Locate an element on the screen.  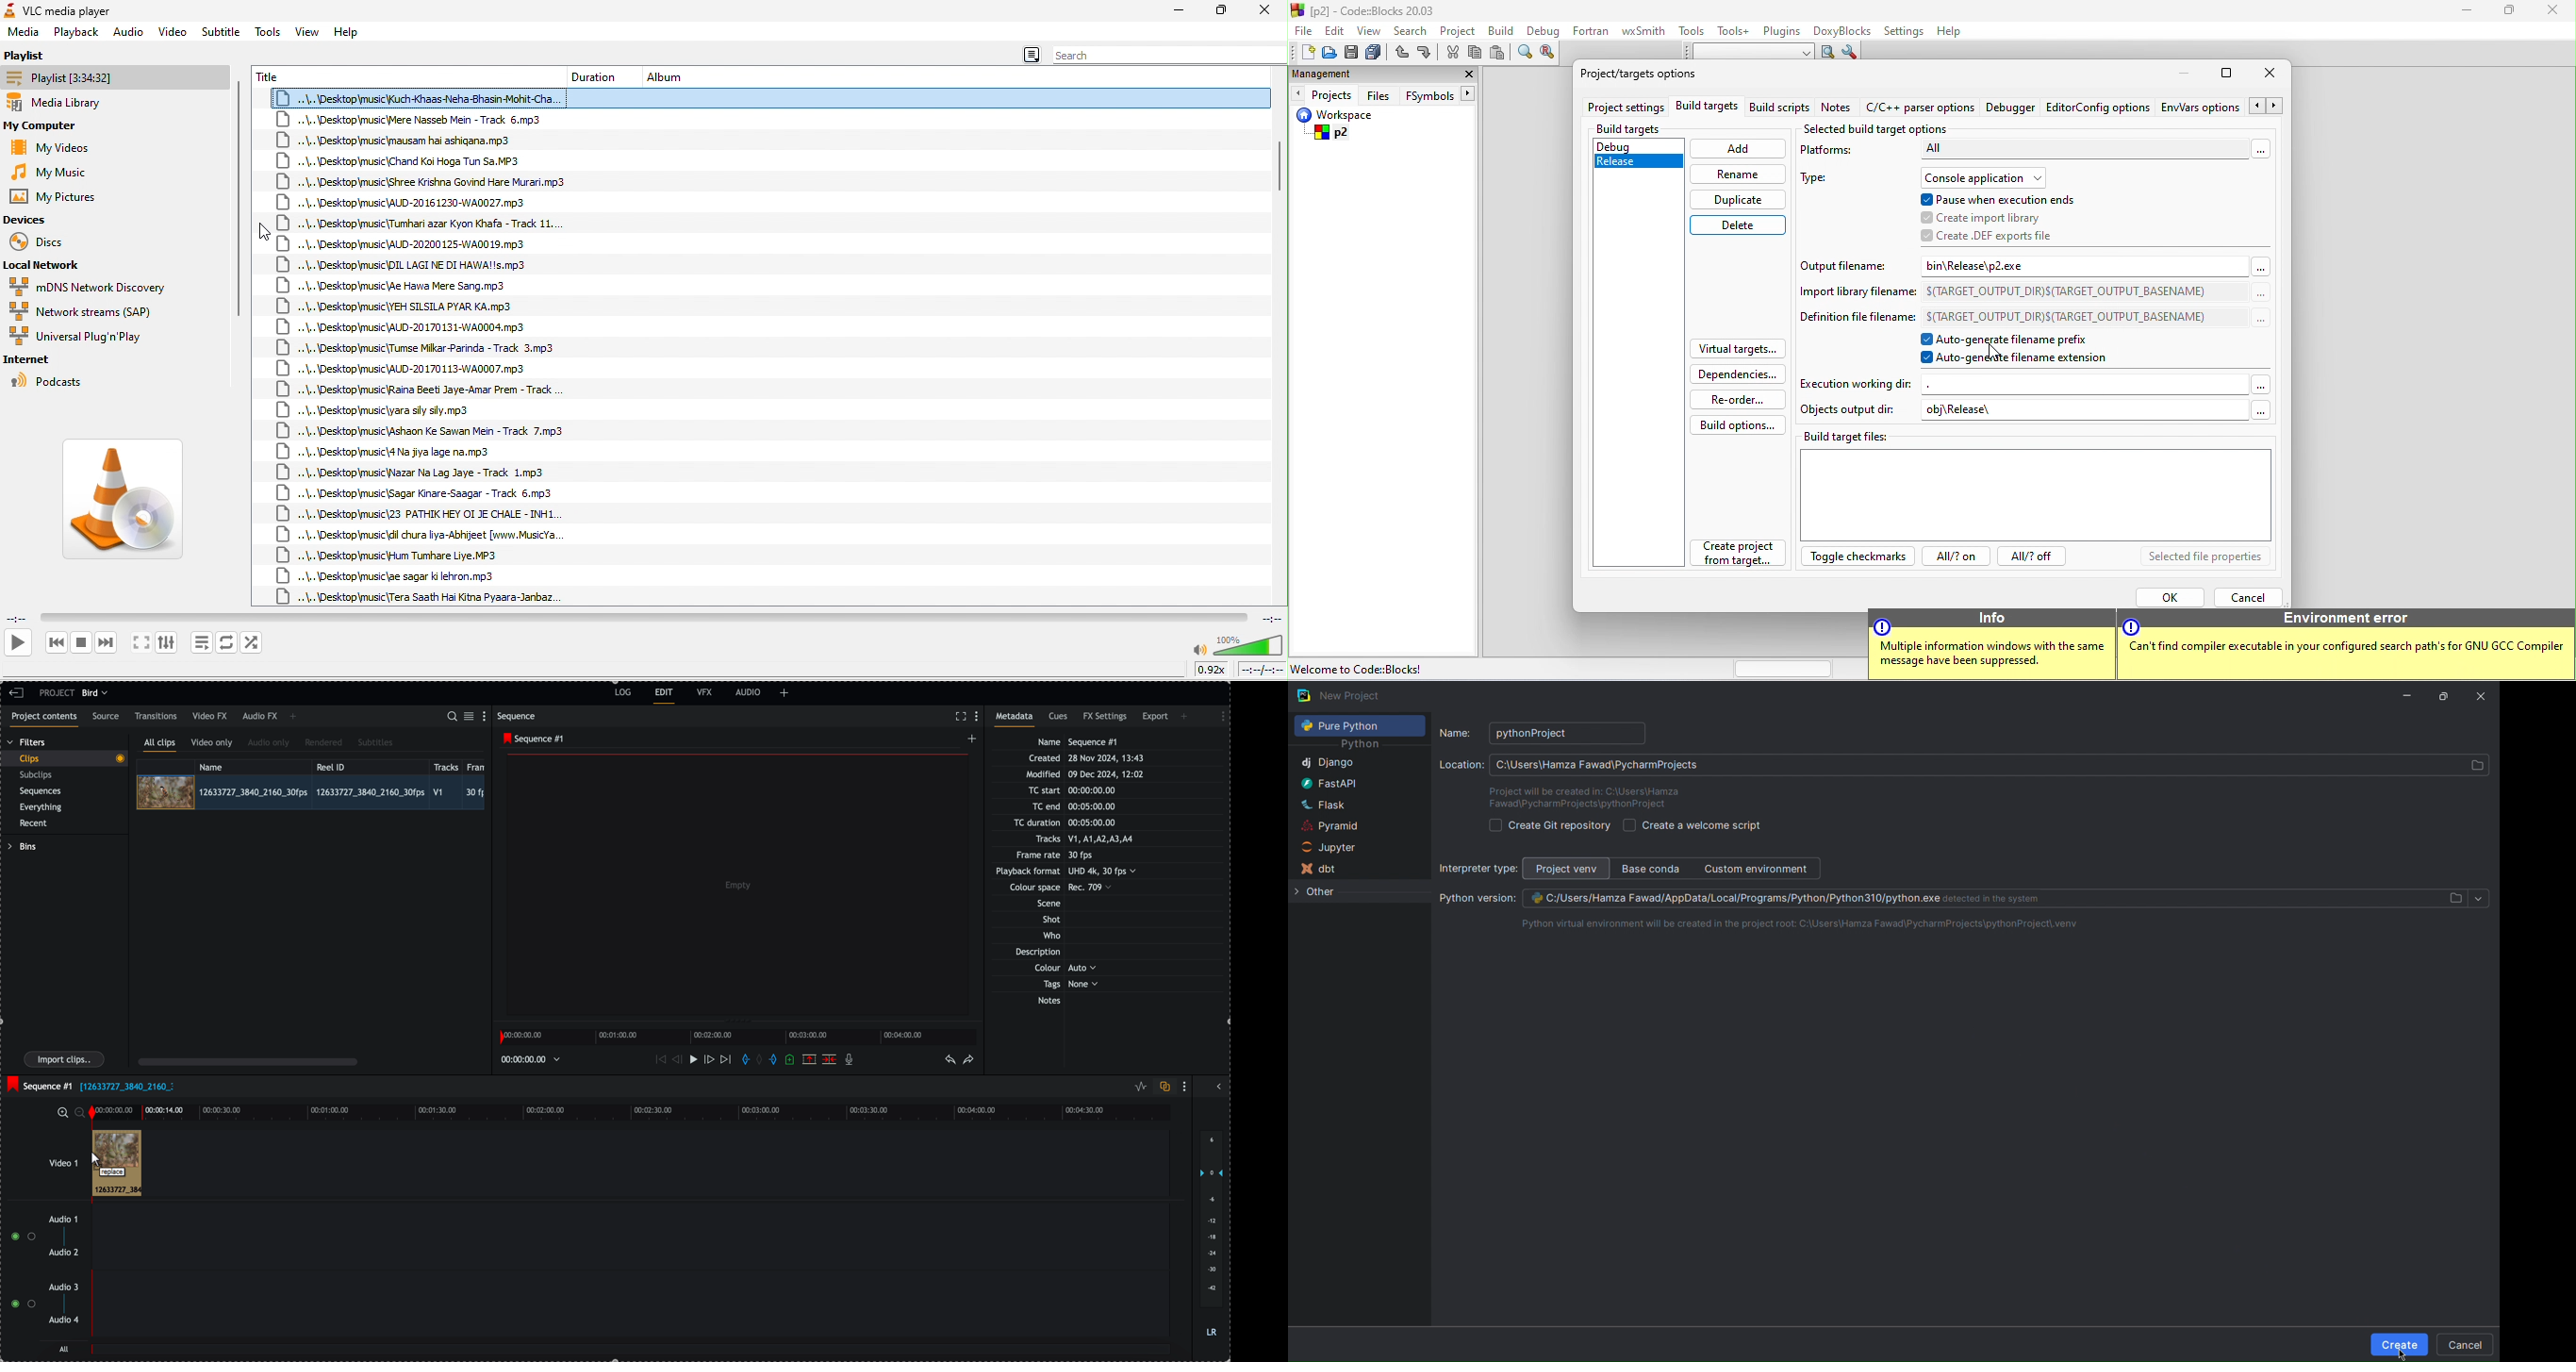
internet is located at coordinates (38, 359).